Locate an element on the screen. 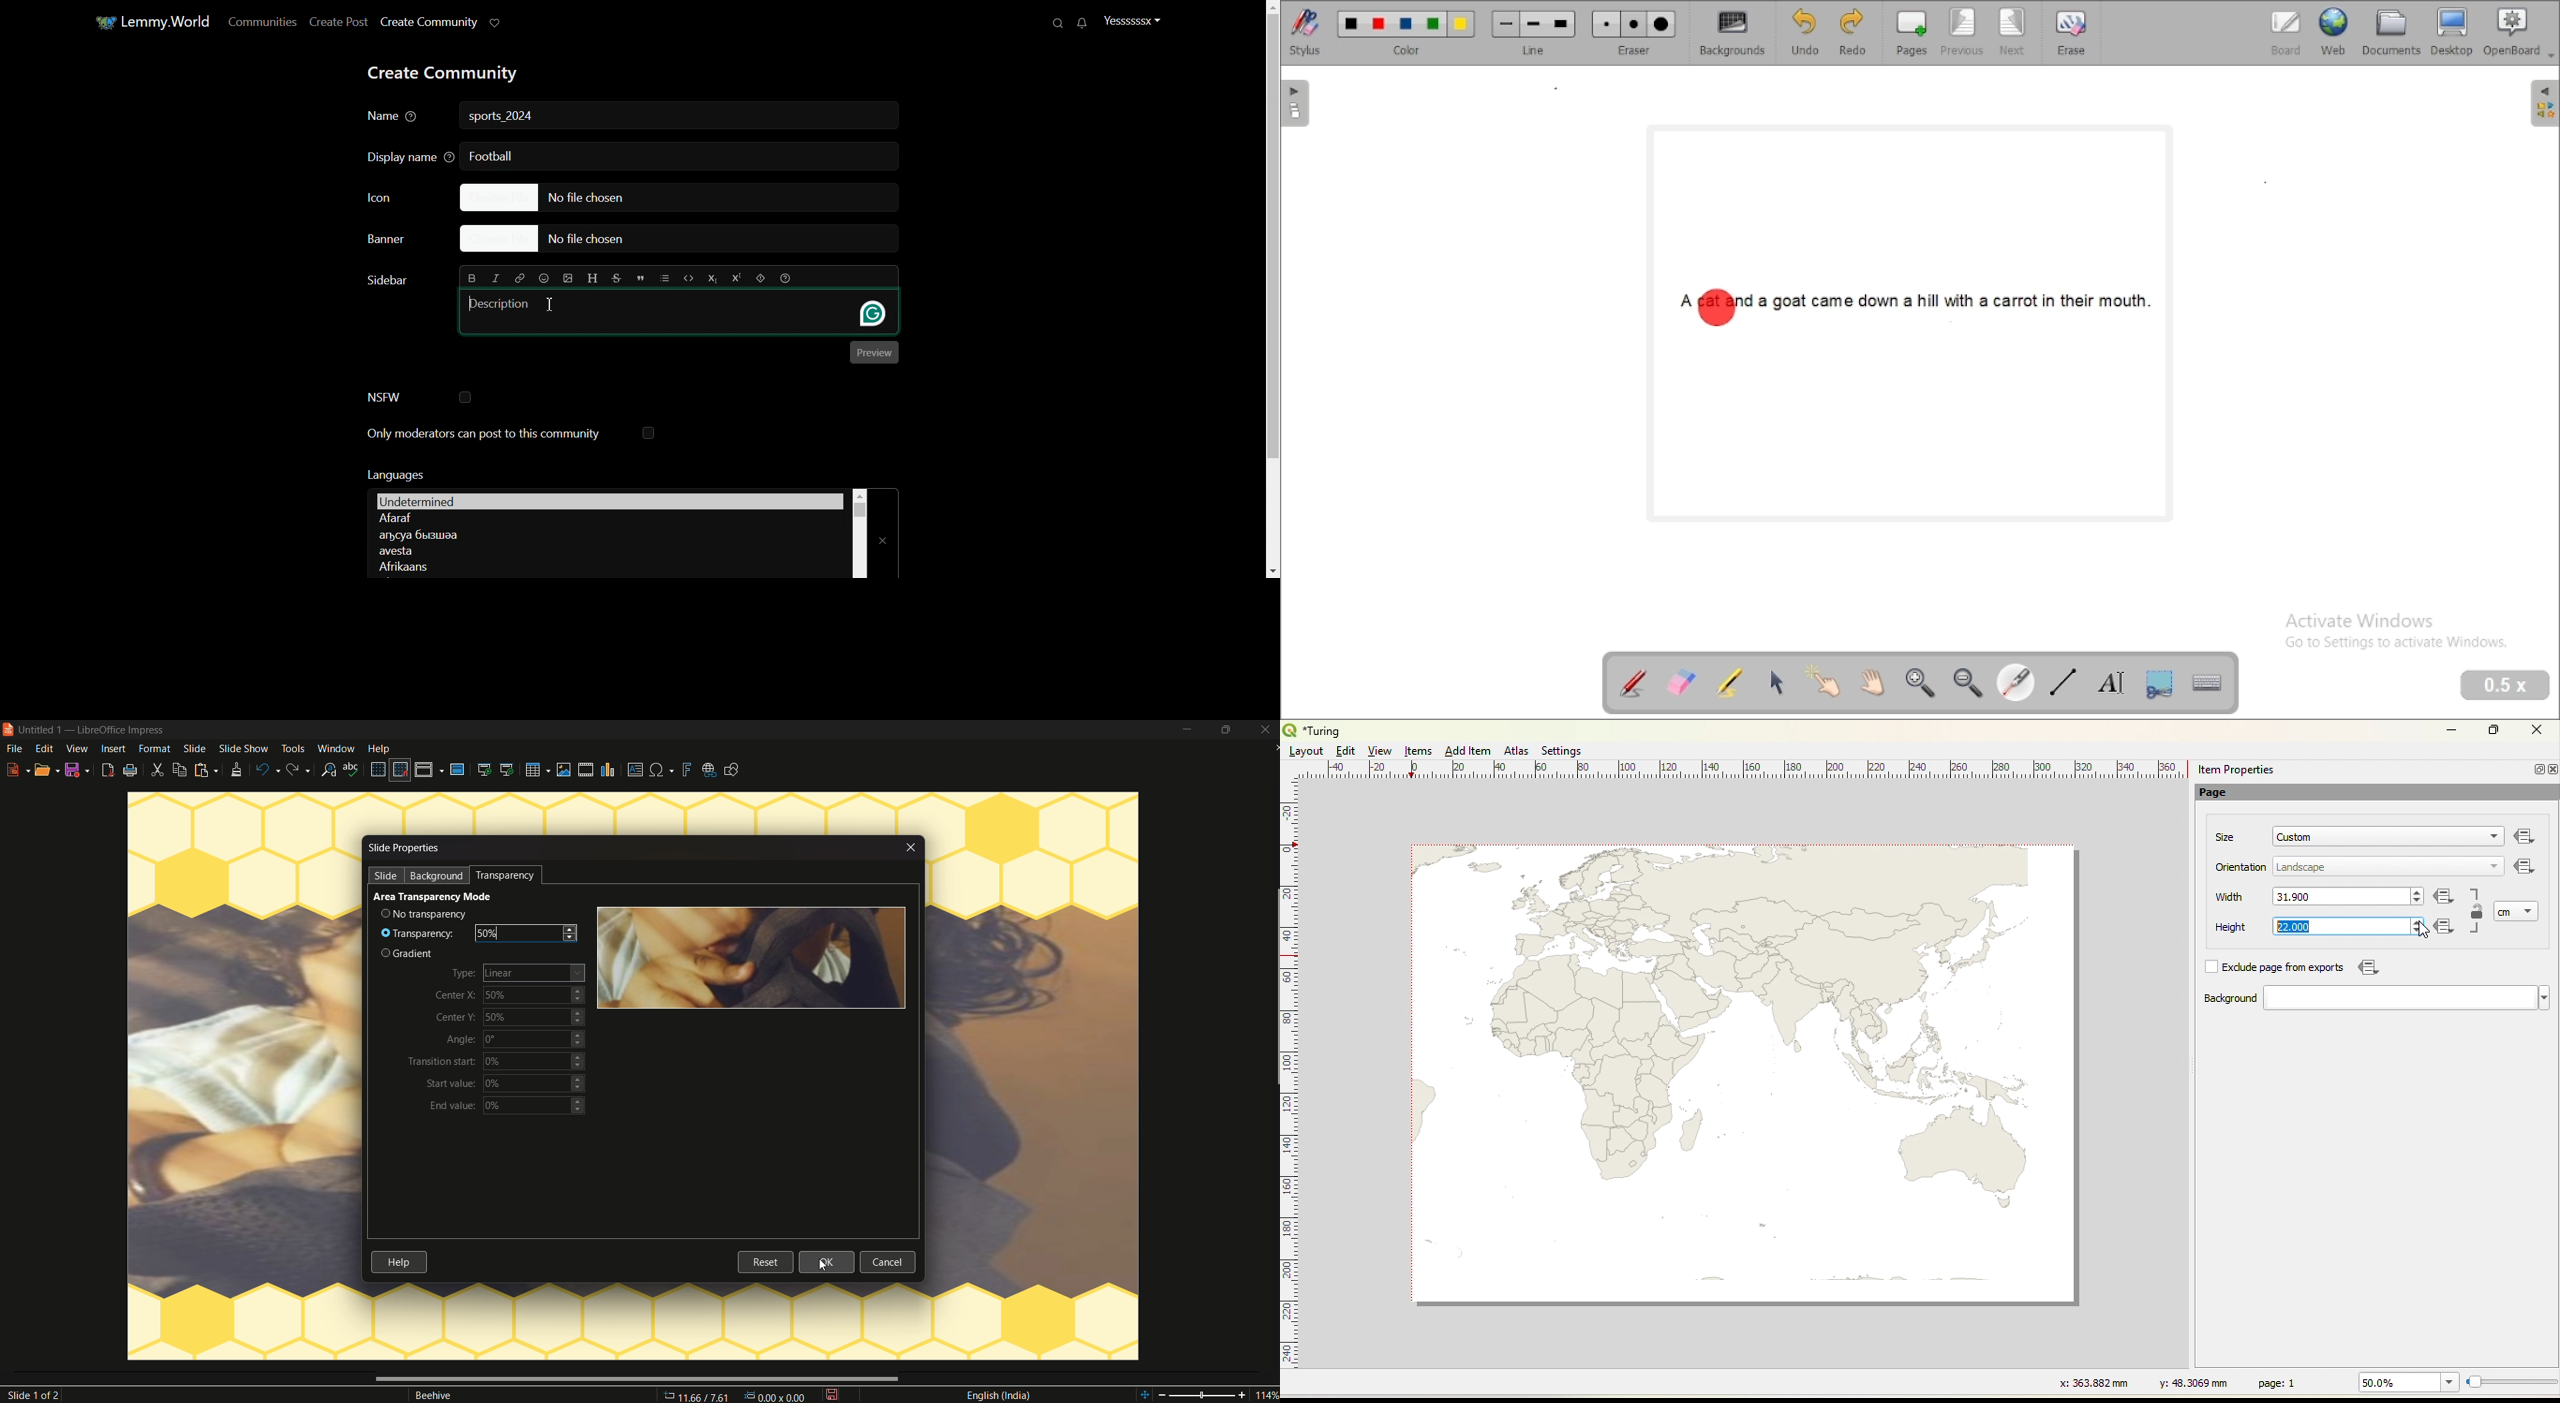  Quote is located at coordinates (641, 279).